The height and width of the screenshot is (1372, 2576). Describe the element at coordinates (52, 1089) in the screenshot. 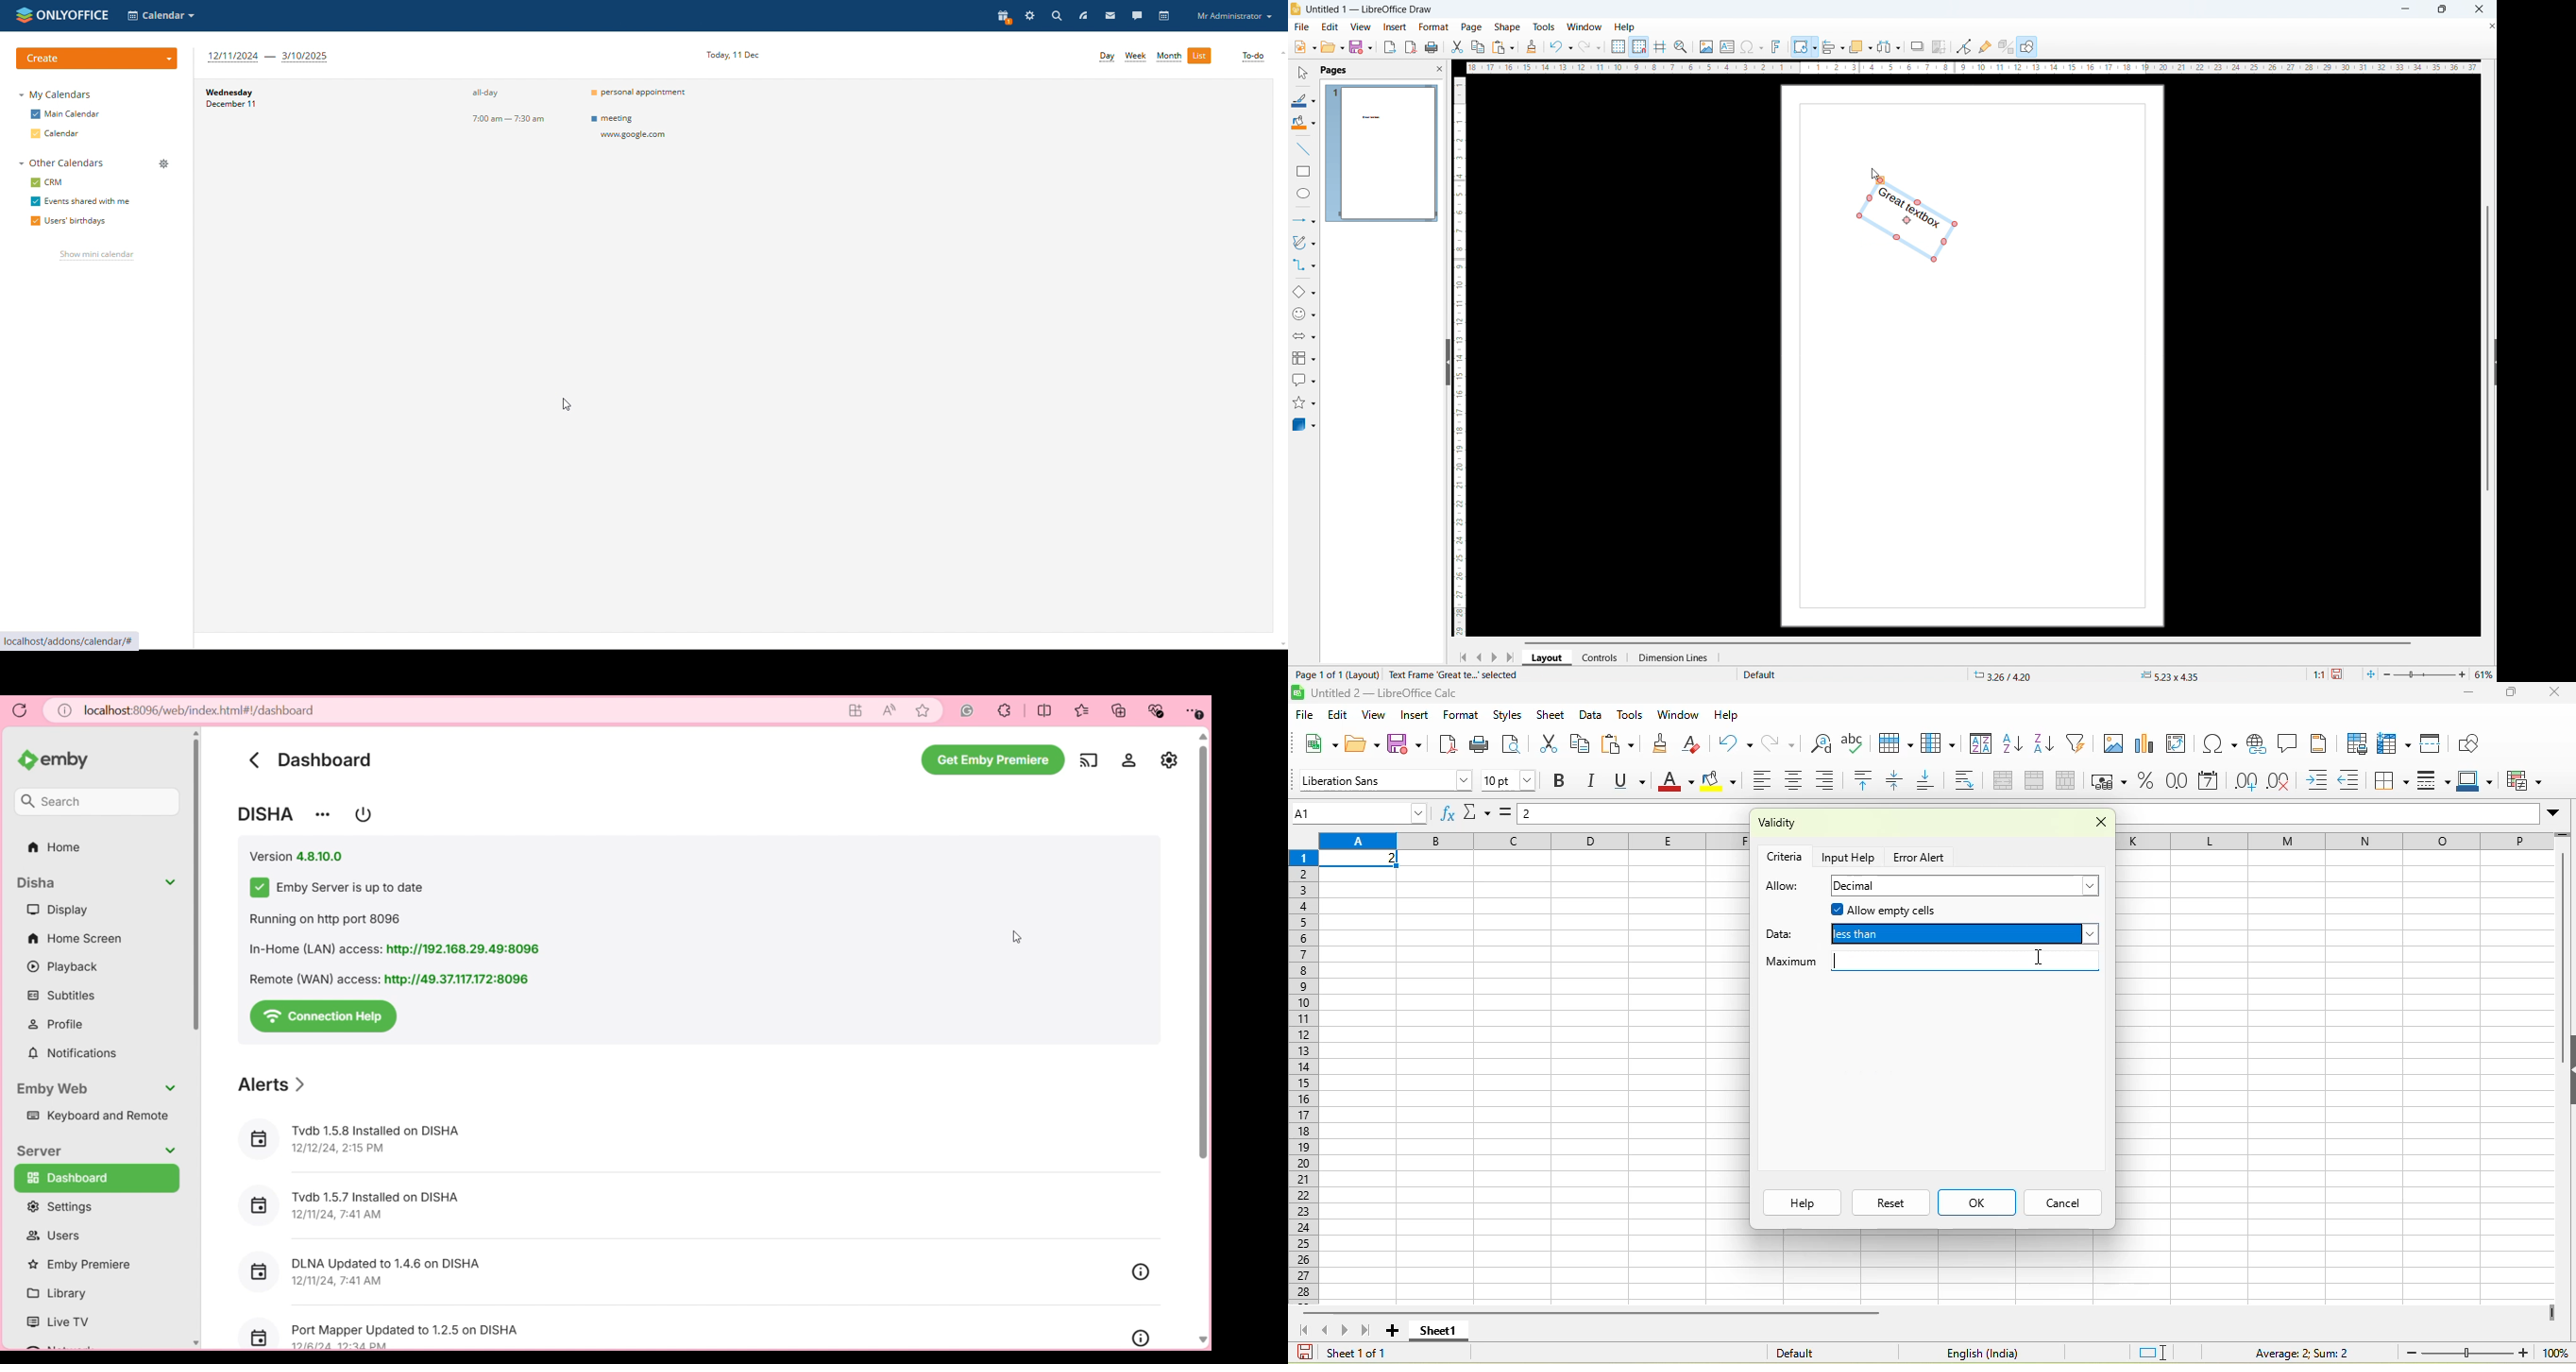

I see `Section title` at that location.